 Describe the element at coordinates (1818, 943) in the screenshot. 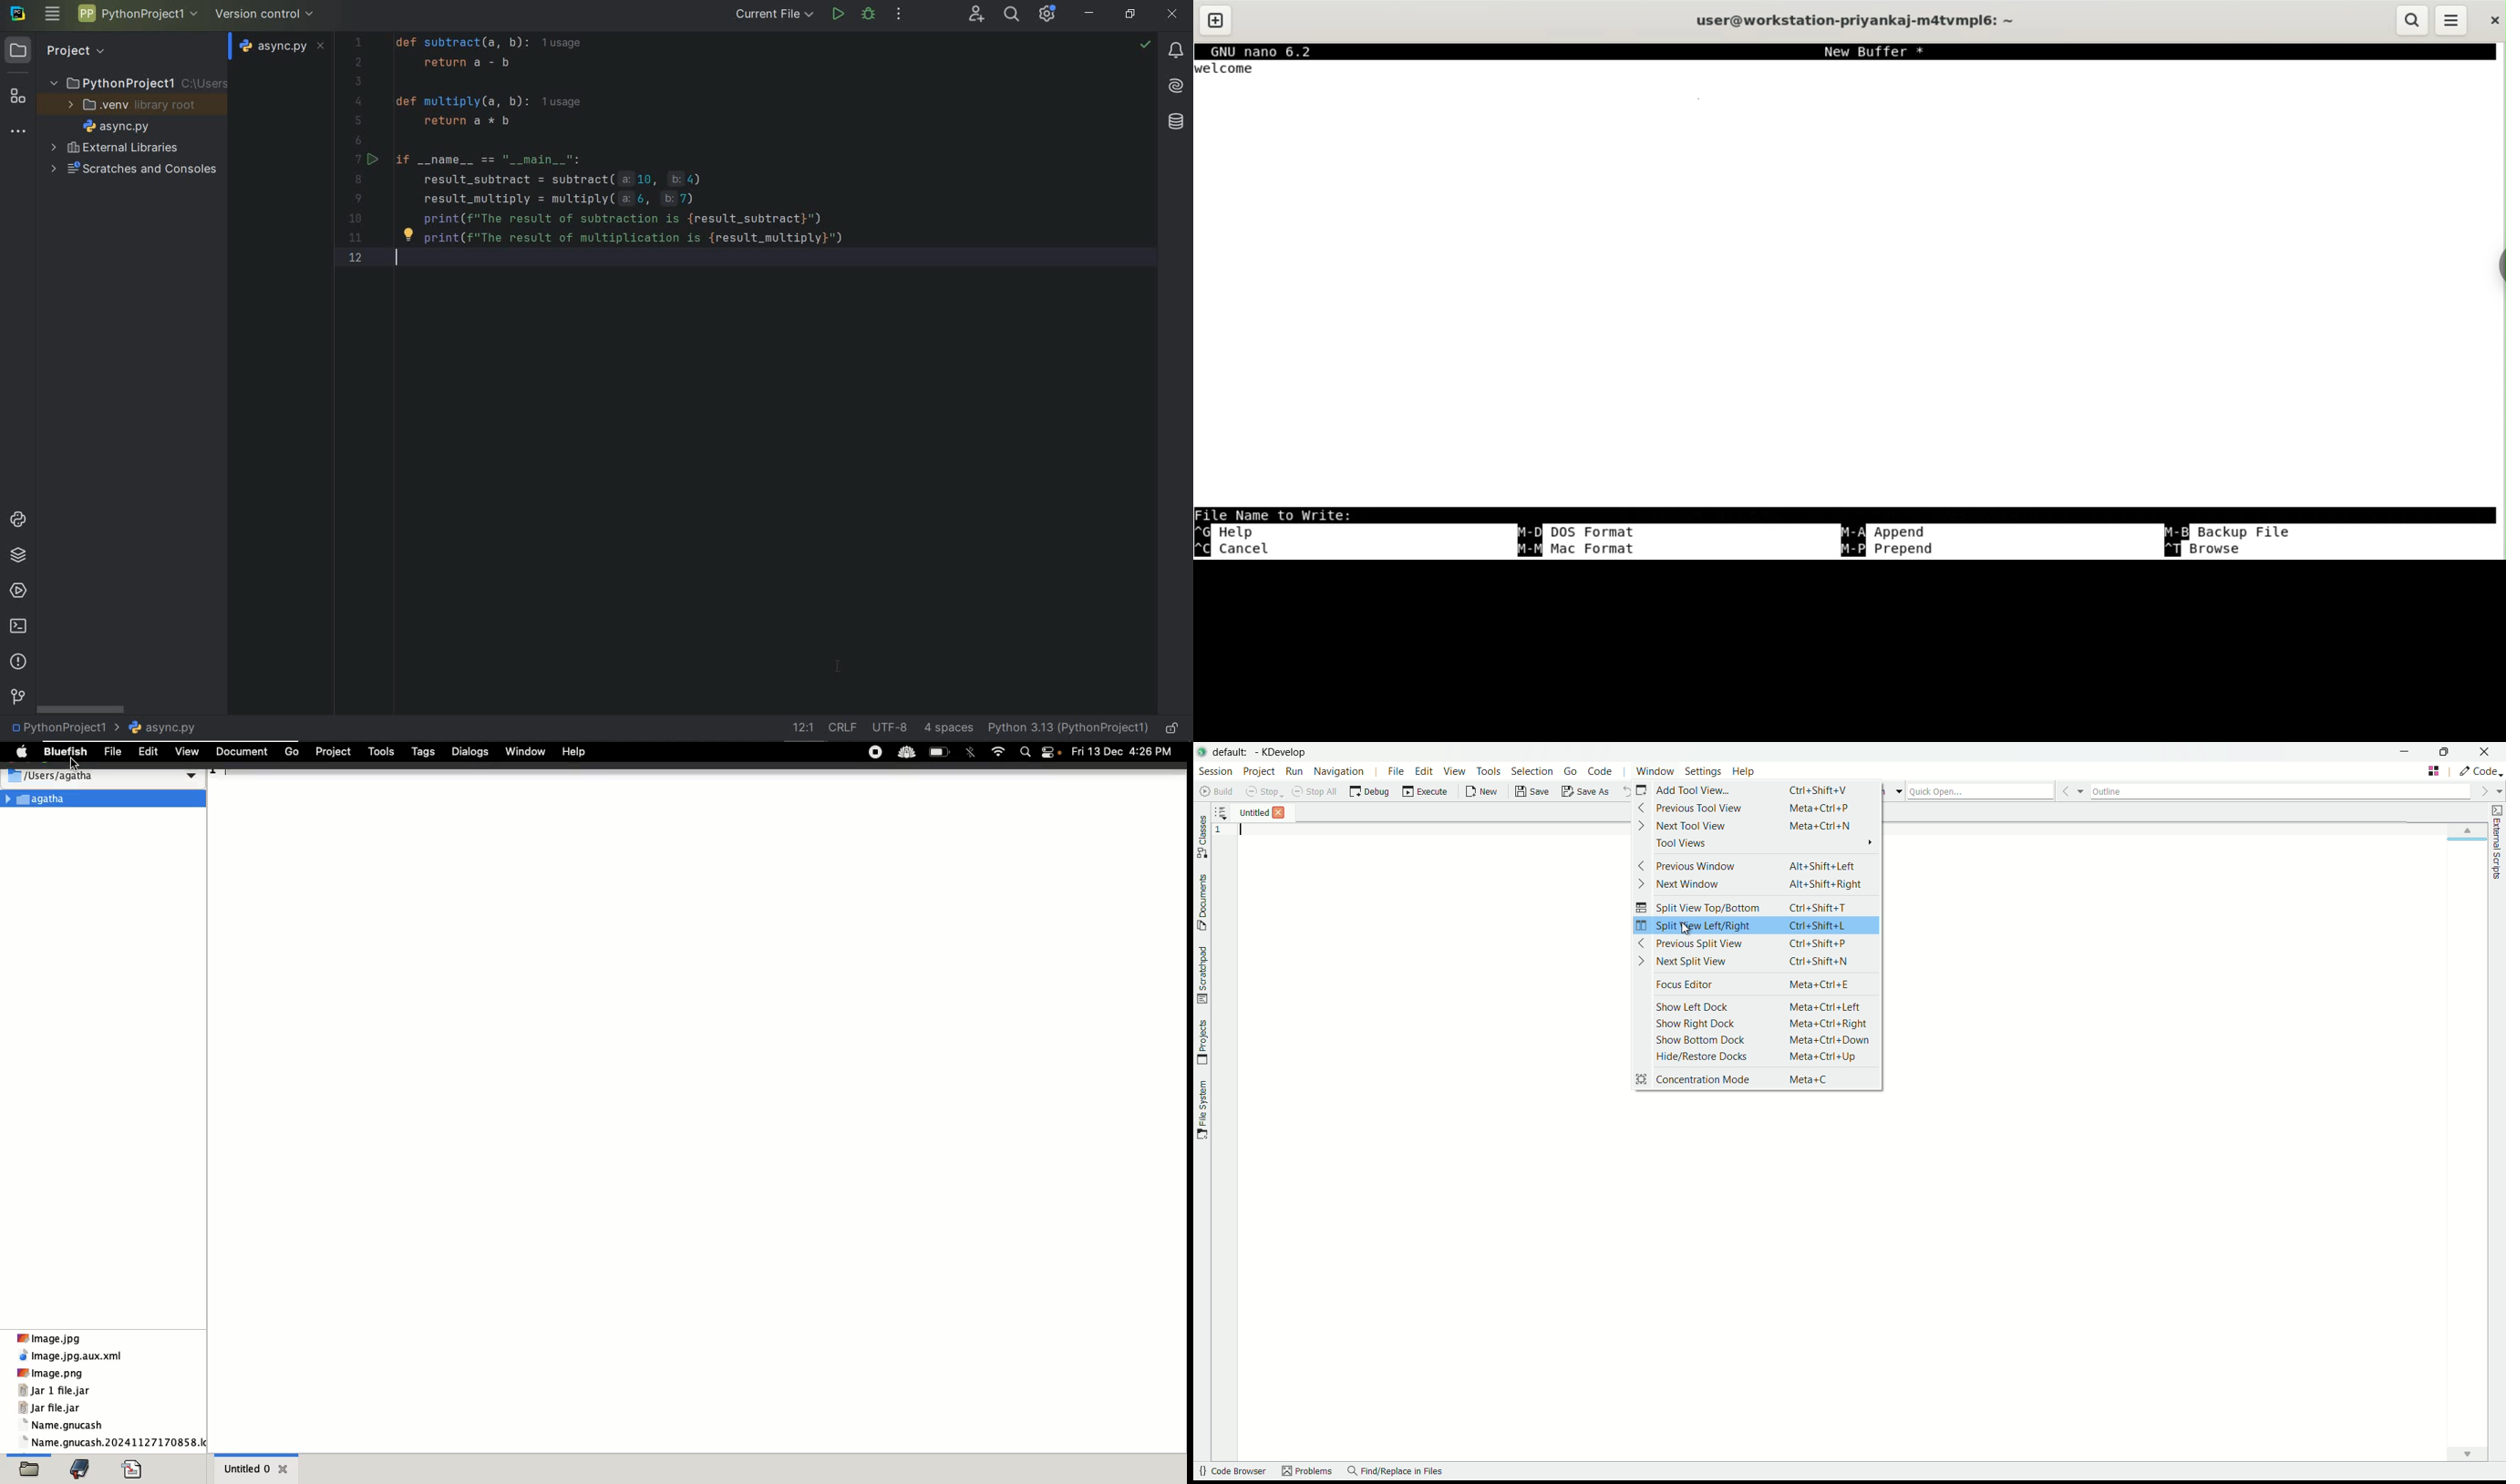

I see `ctrl+Shift+P` at that location.